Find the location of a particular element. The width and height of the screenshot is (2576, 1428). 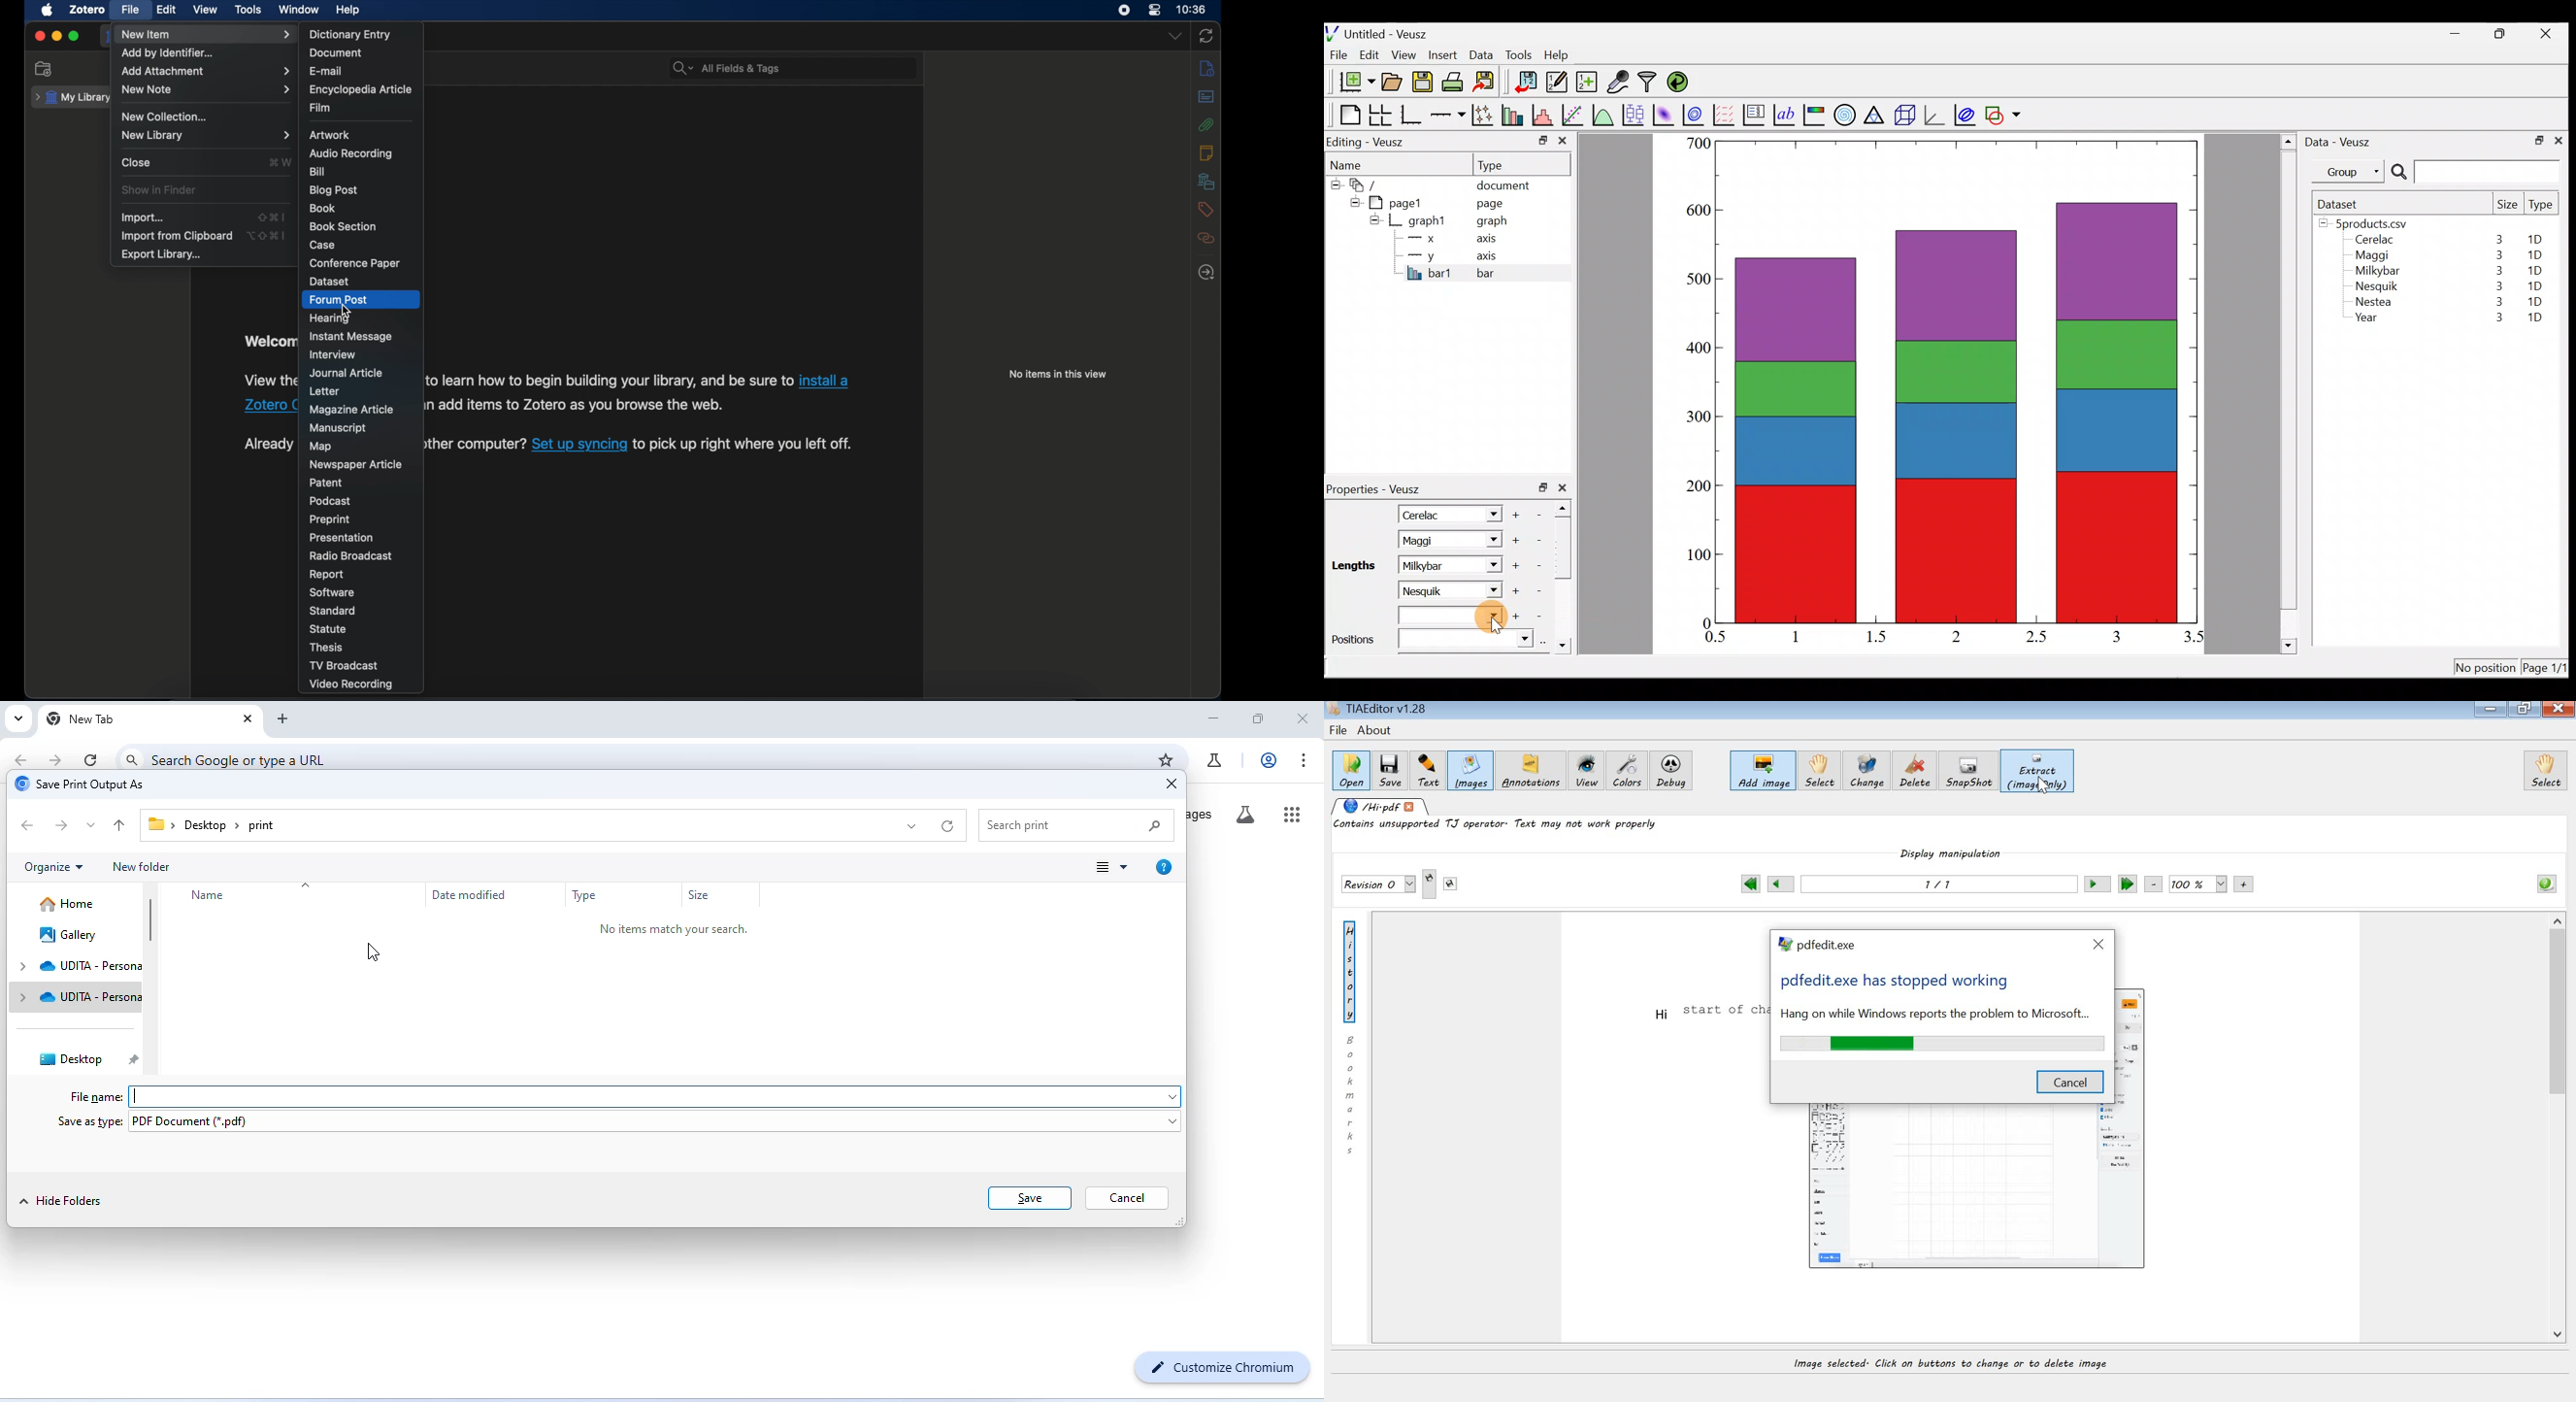

drop down is located at coordinates (306, 886).